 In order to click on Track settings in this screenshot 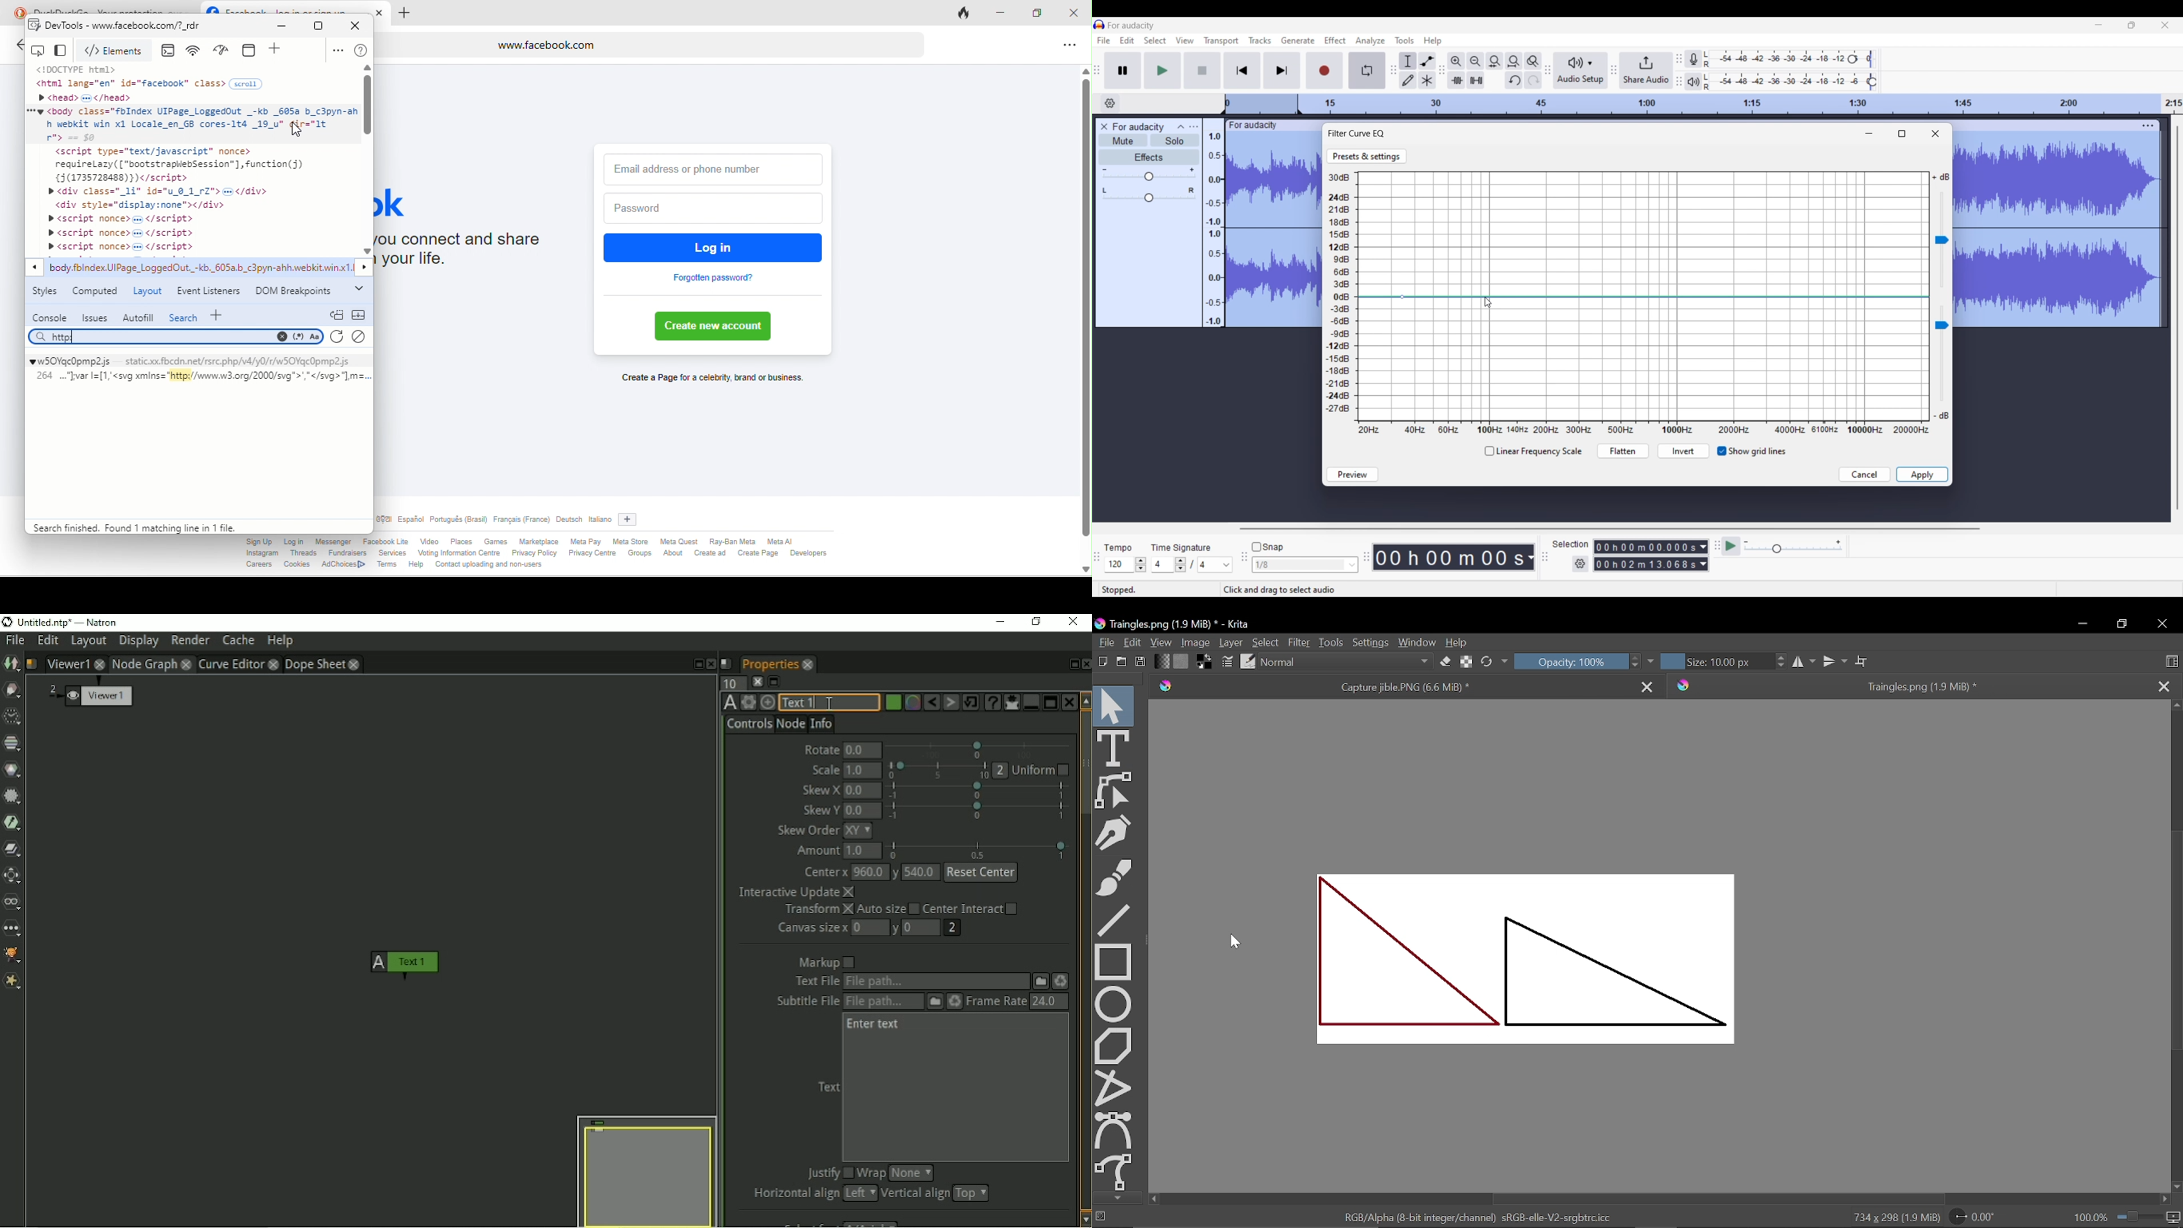, I will do `click(2148, 126)`.